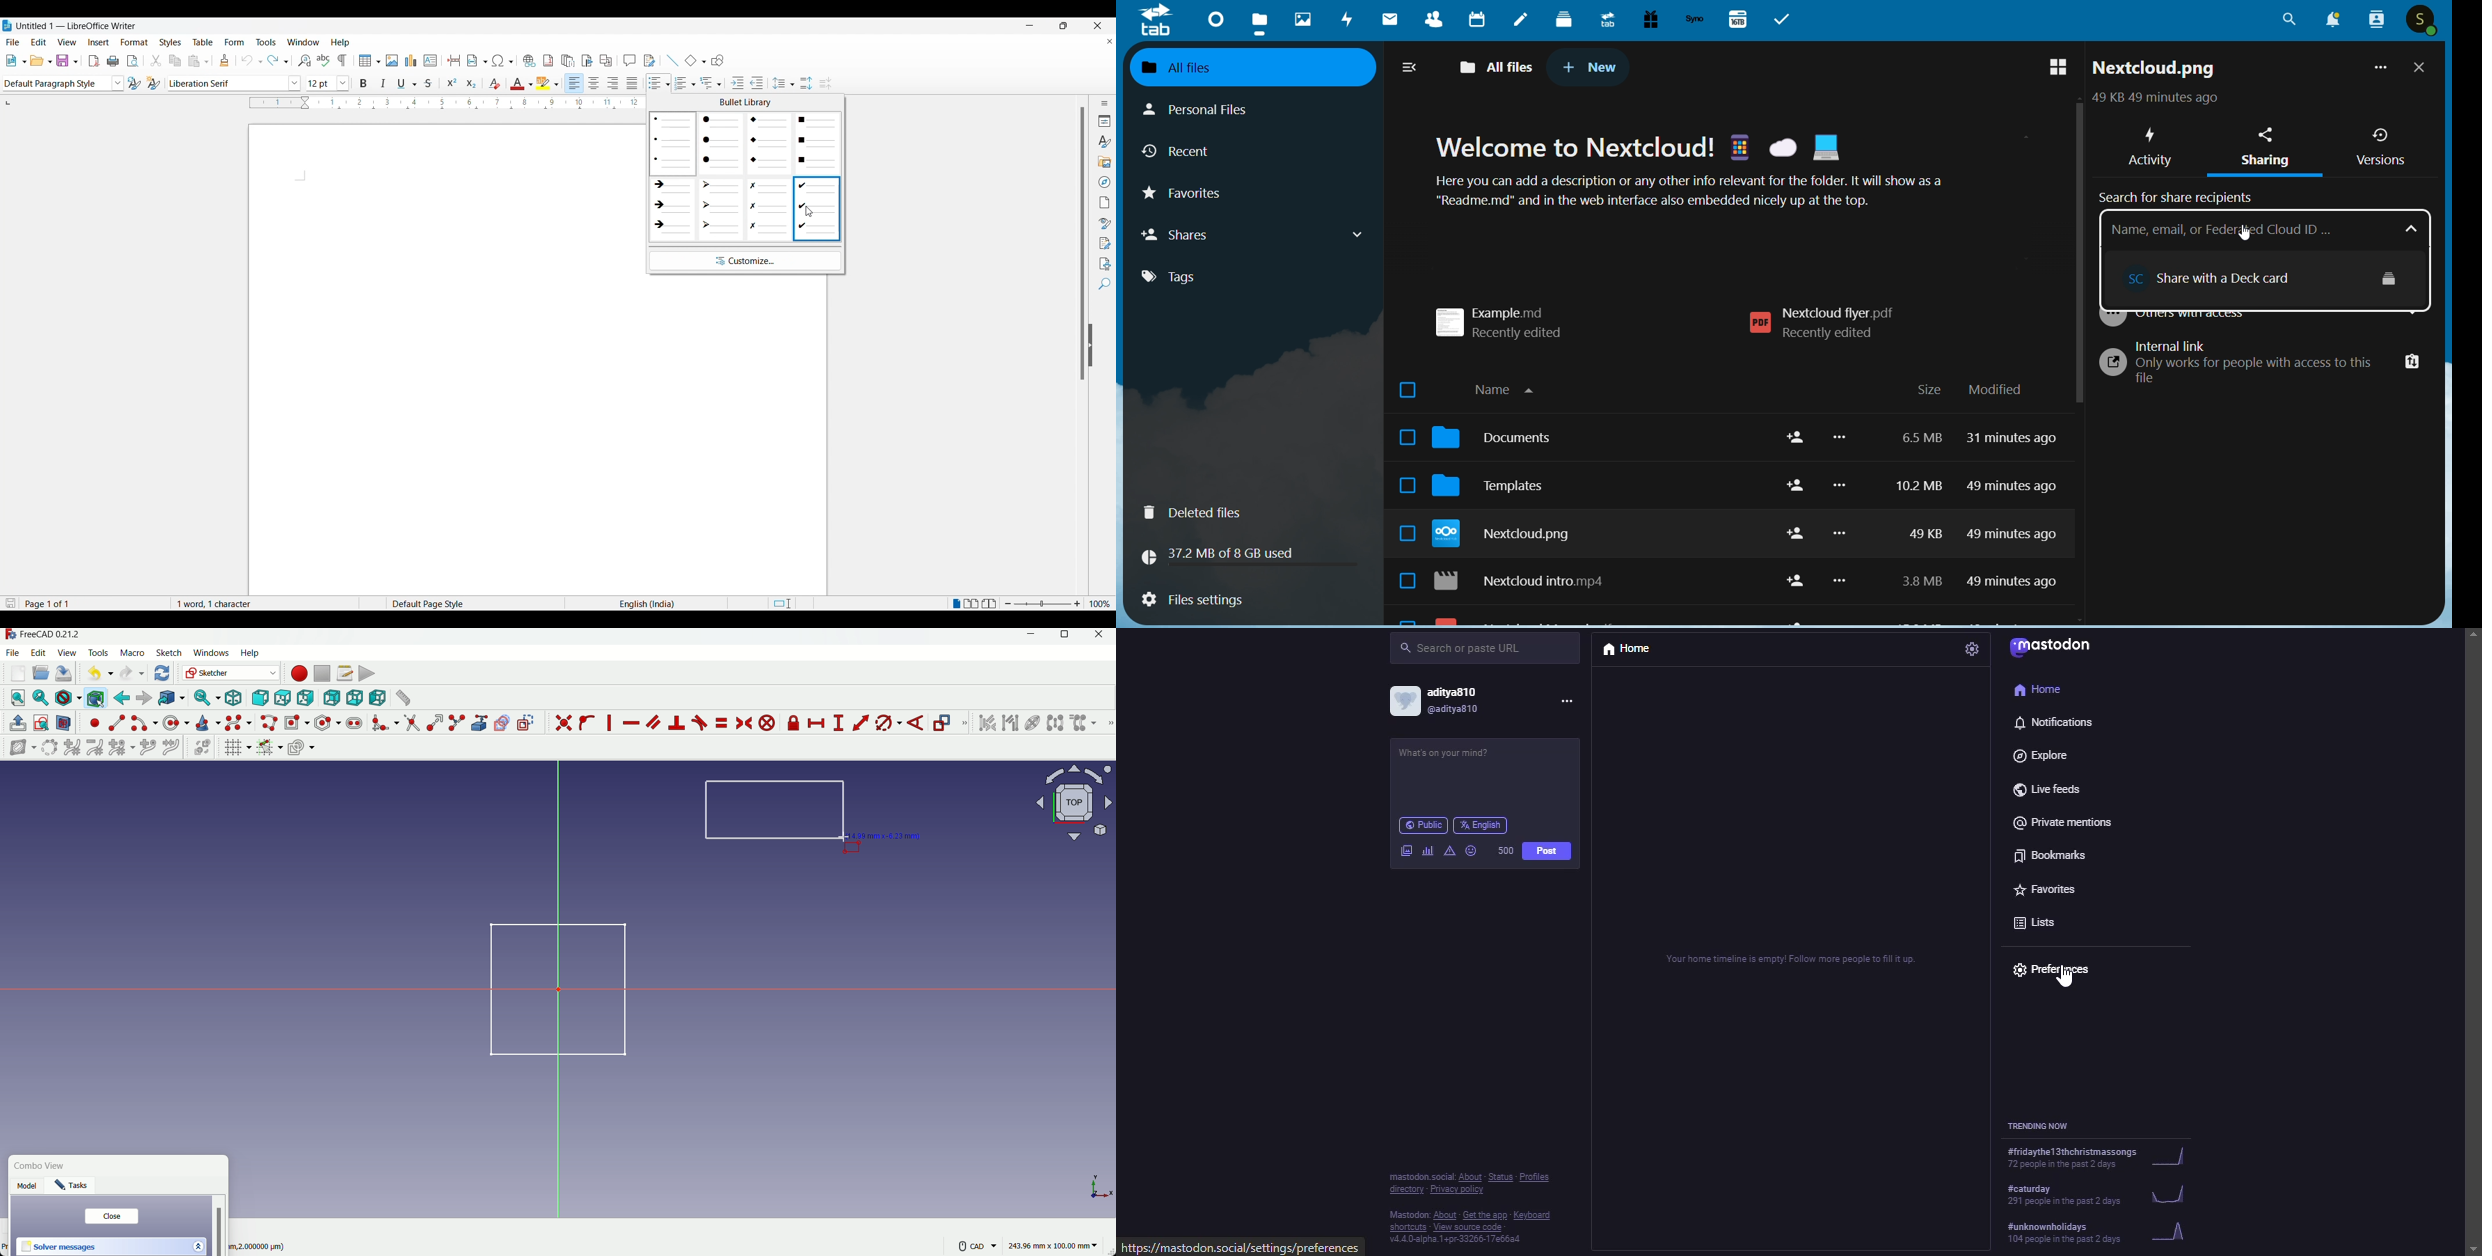 Image resolution: width=2492 pixels, height=1260 pixels. I want to click on configure rendering order, so click(303, 747).